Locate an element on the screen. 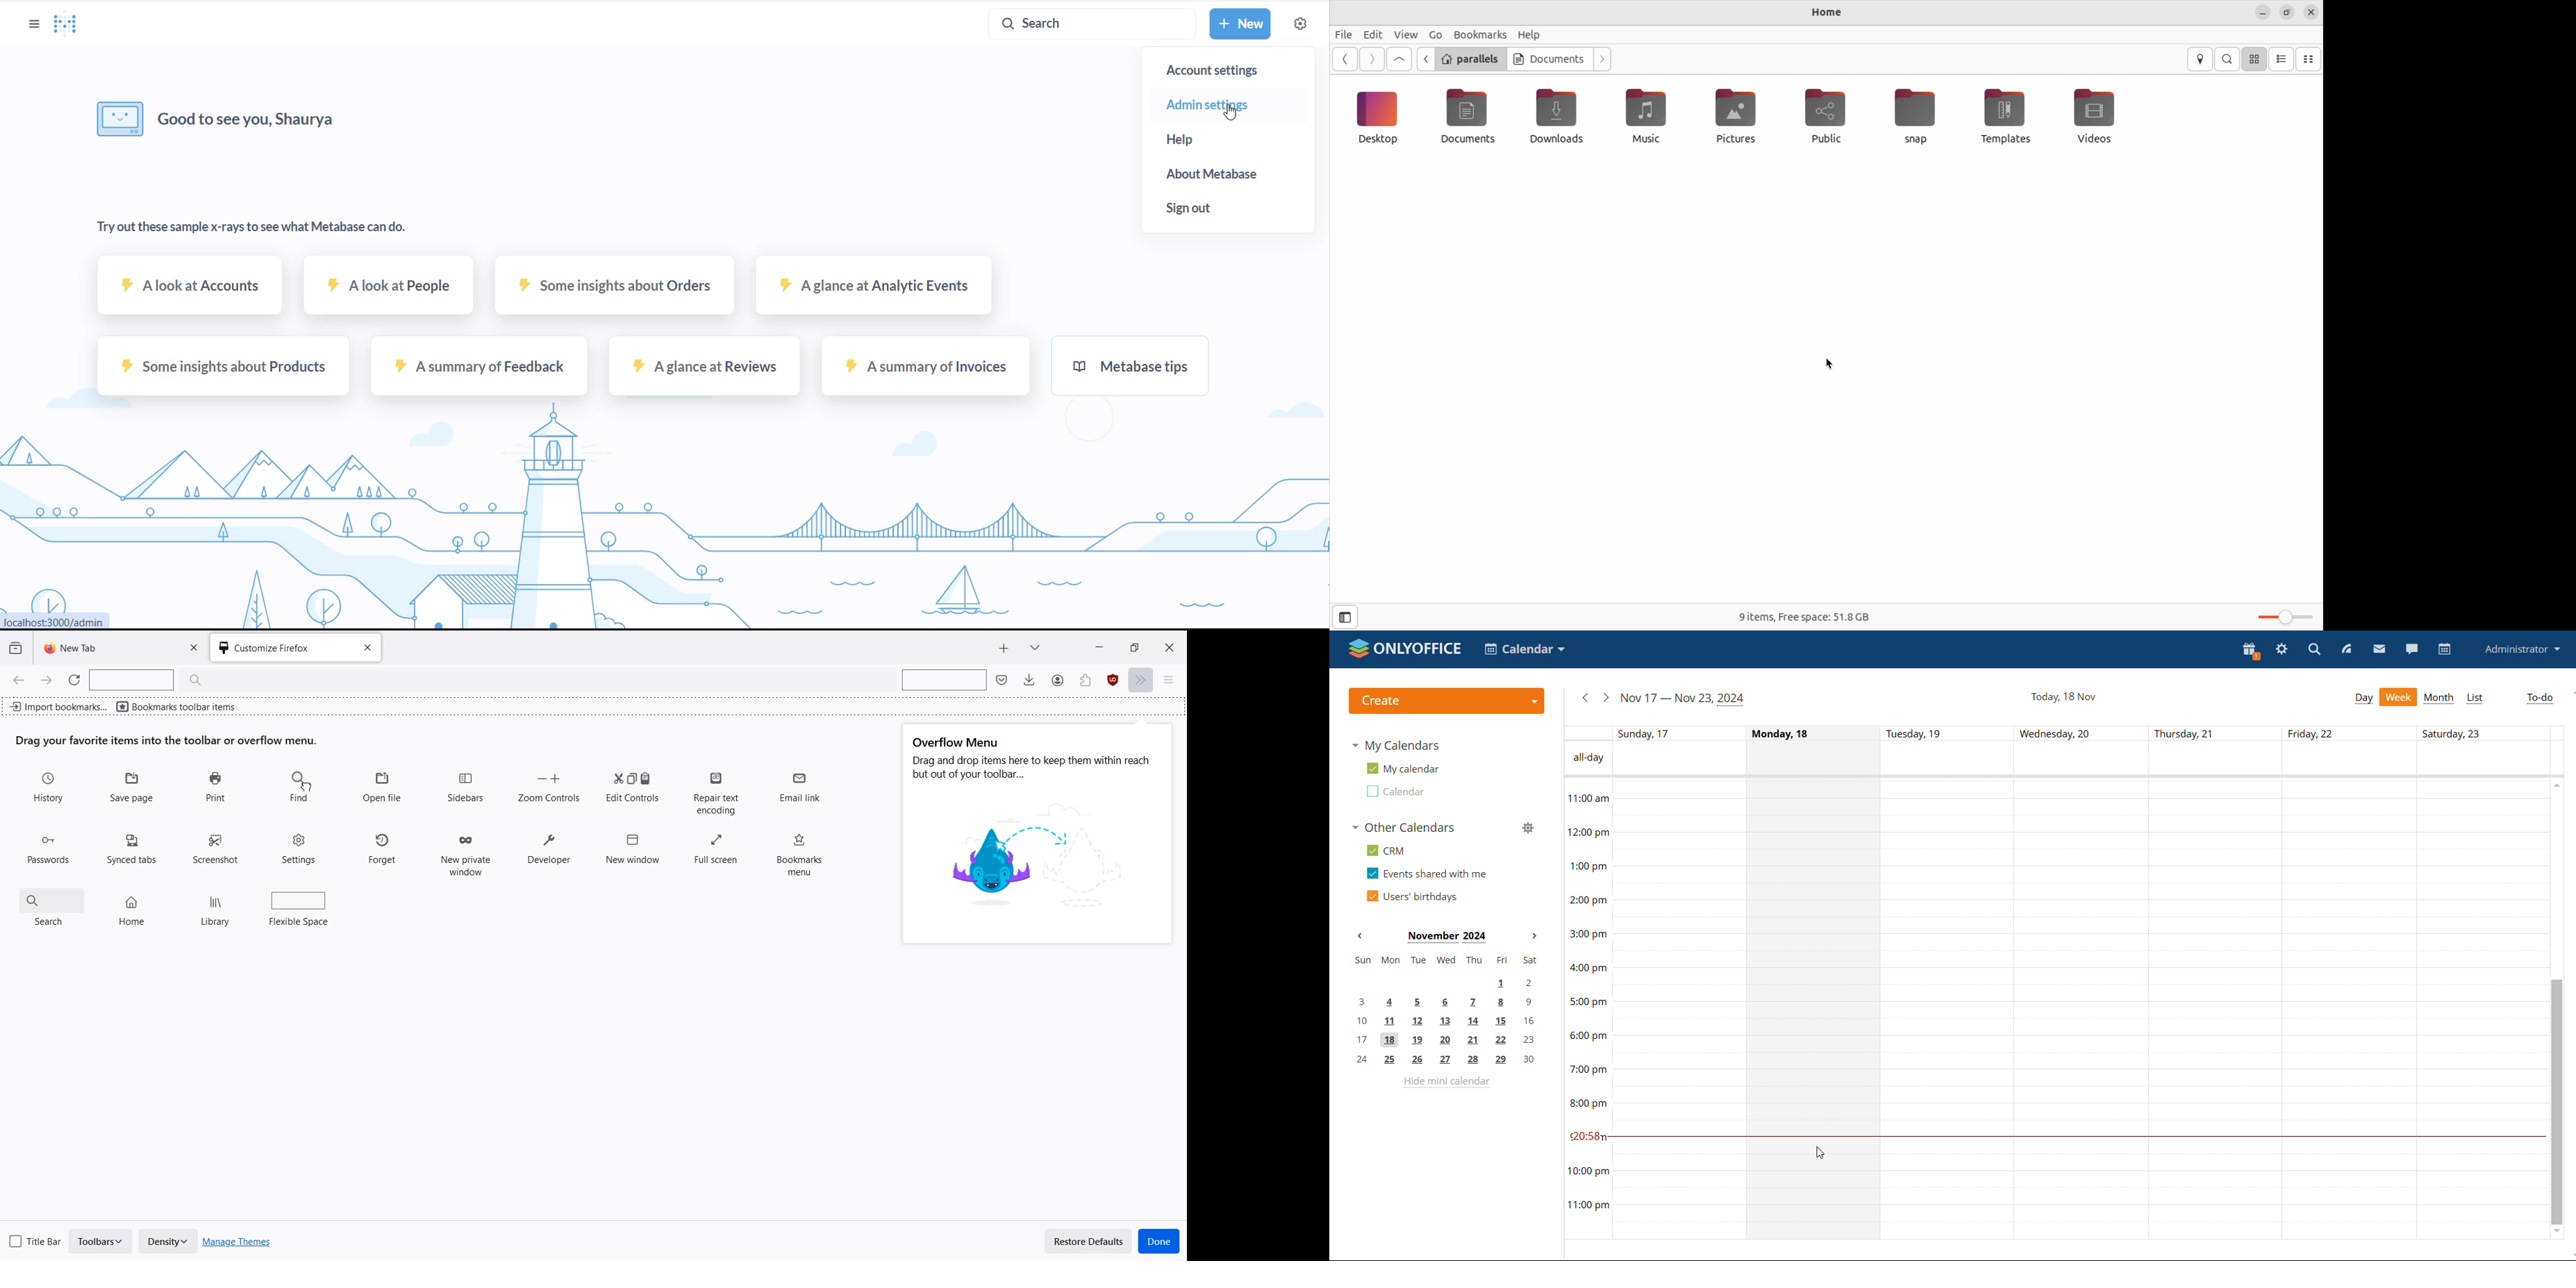 The width and height of the screenshot is (2576, 1288). Manage Themes is located at coordinates (237, 1242).